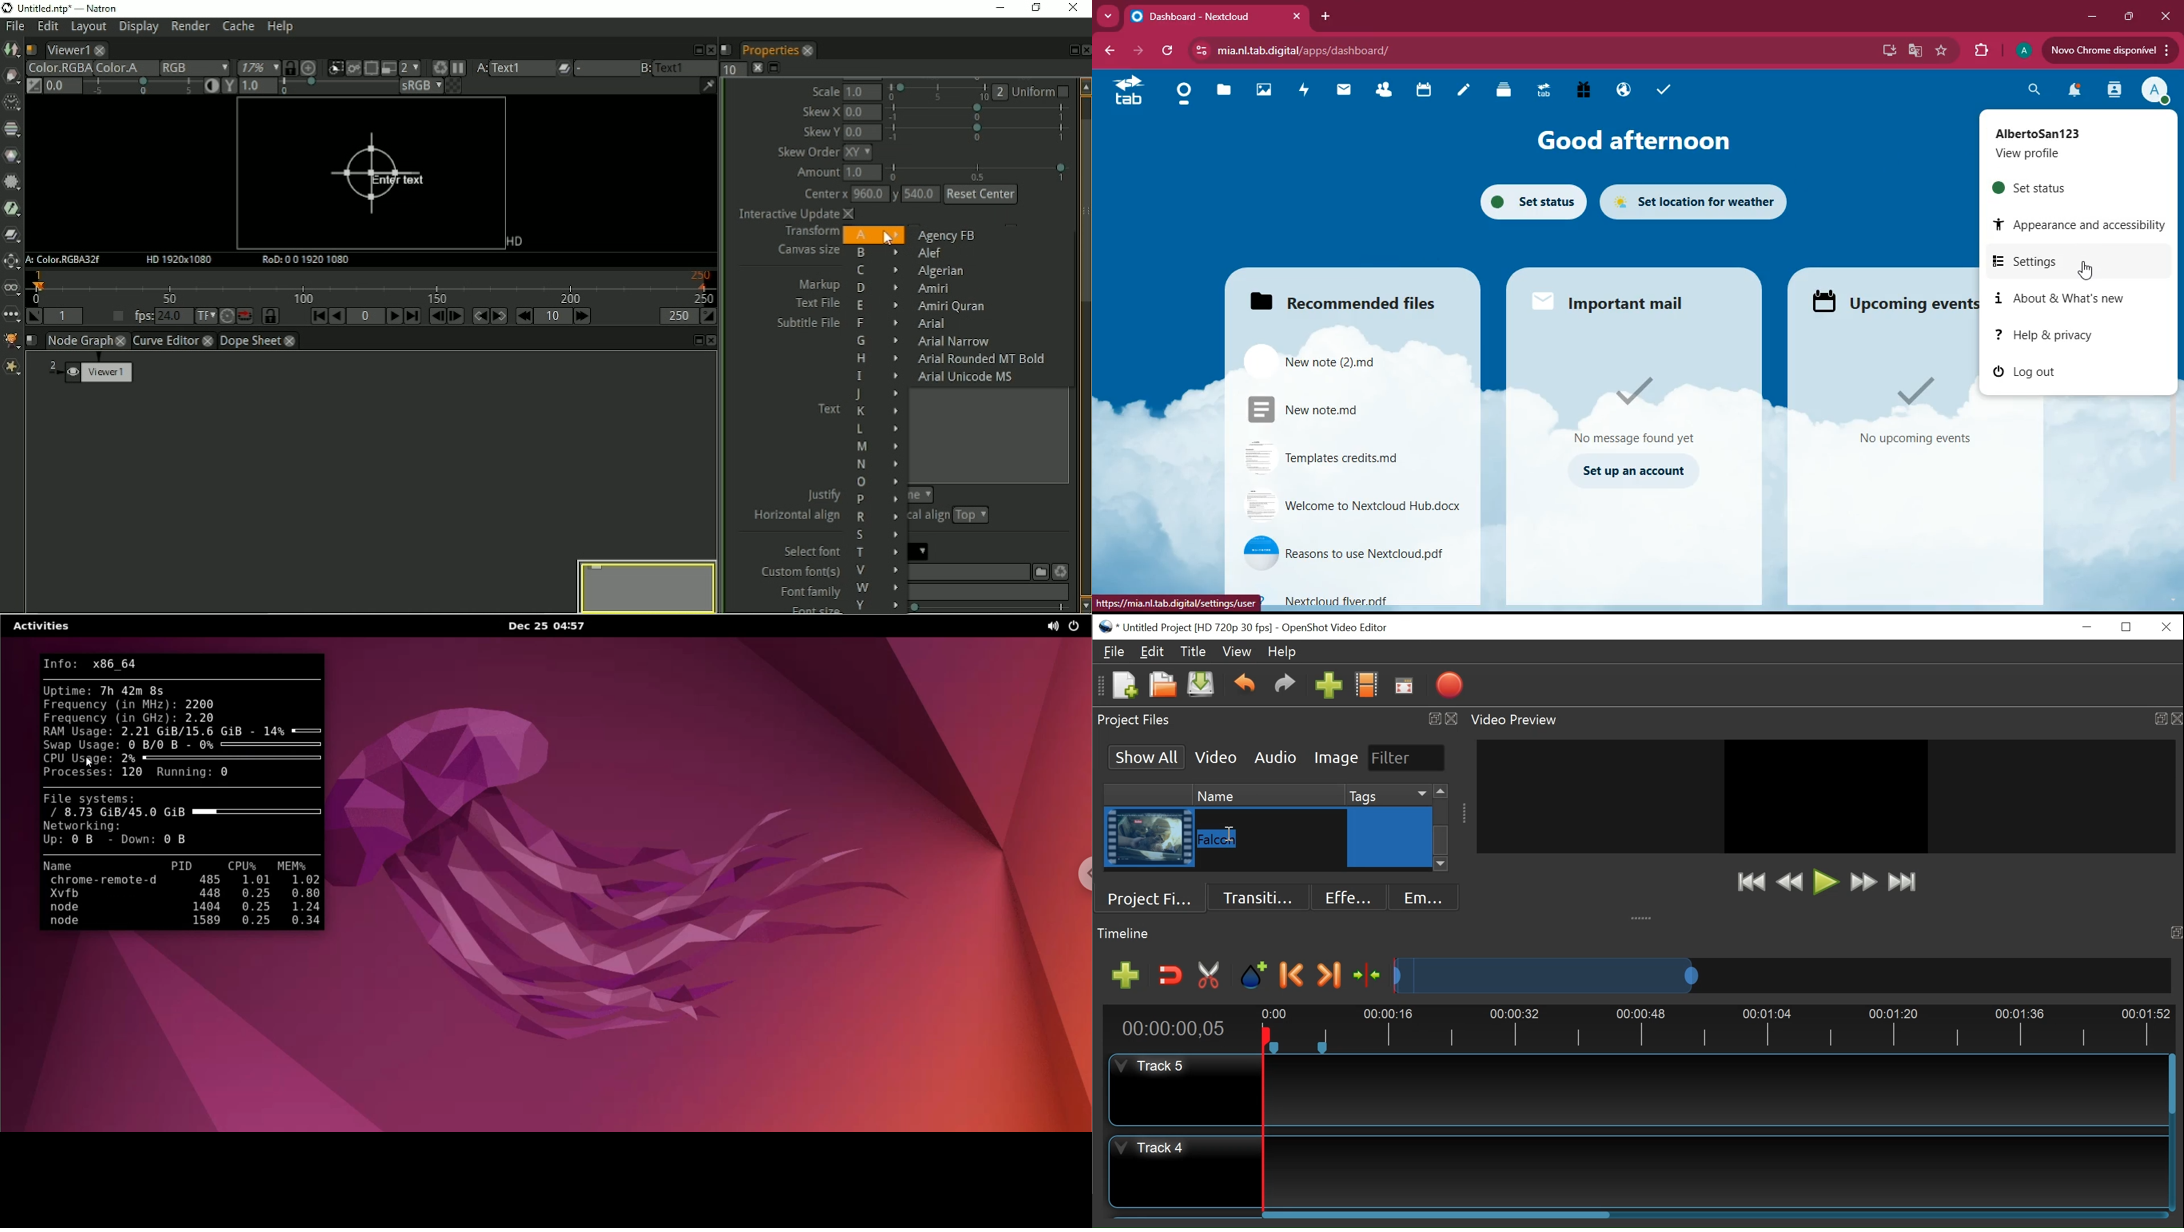 The height and width of the screenshot is (1232, 2184). I want to click on activity, so click(1308, 91).